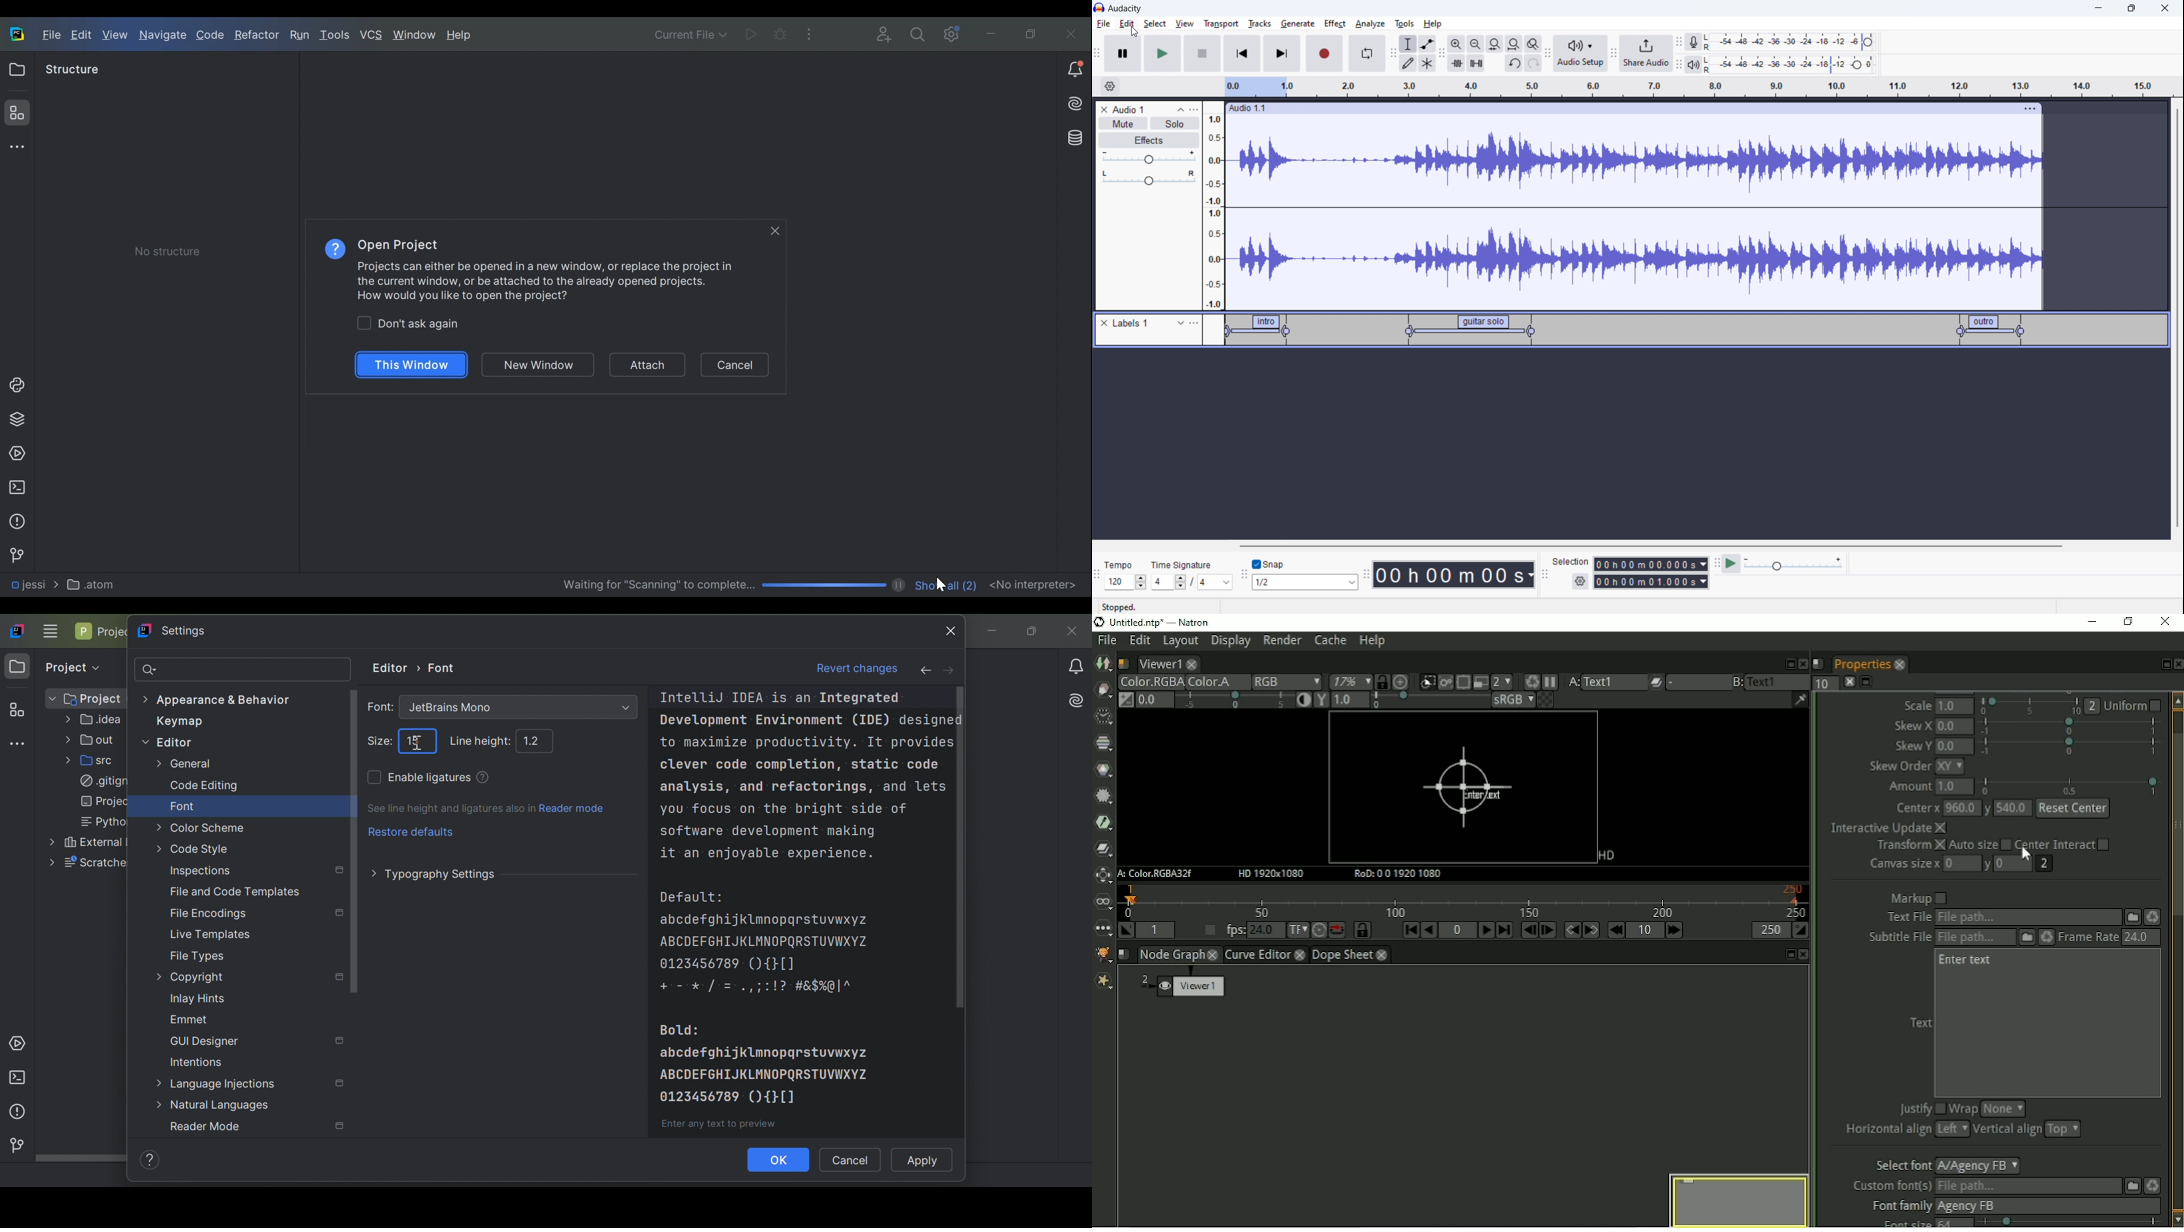 The height and width of the screenshot is (1232, 2184). Describe the element at coordinates (1679, 65) in the screenshot. I see `playback meter toolbar` at that location.